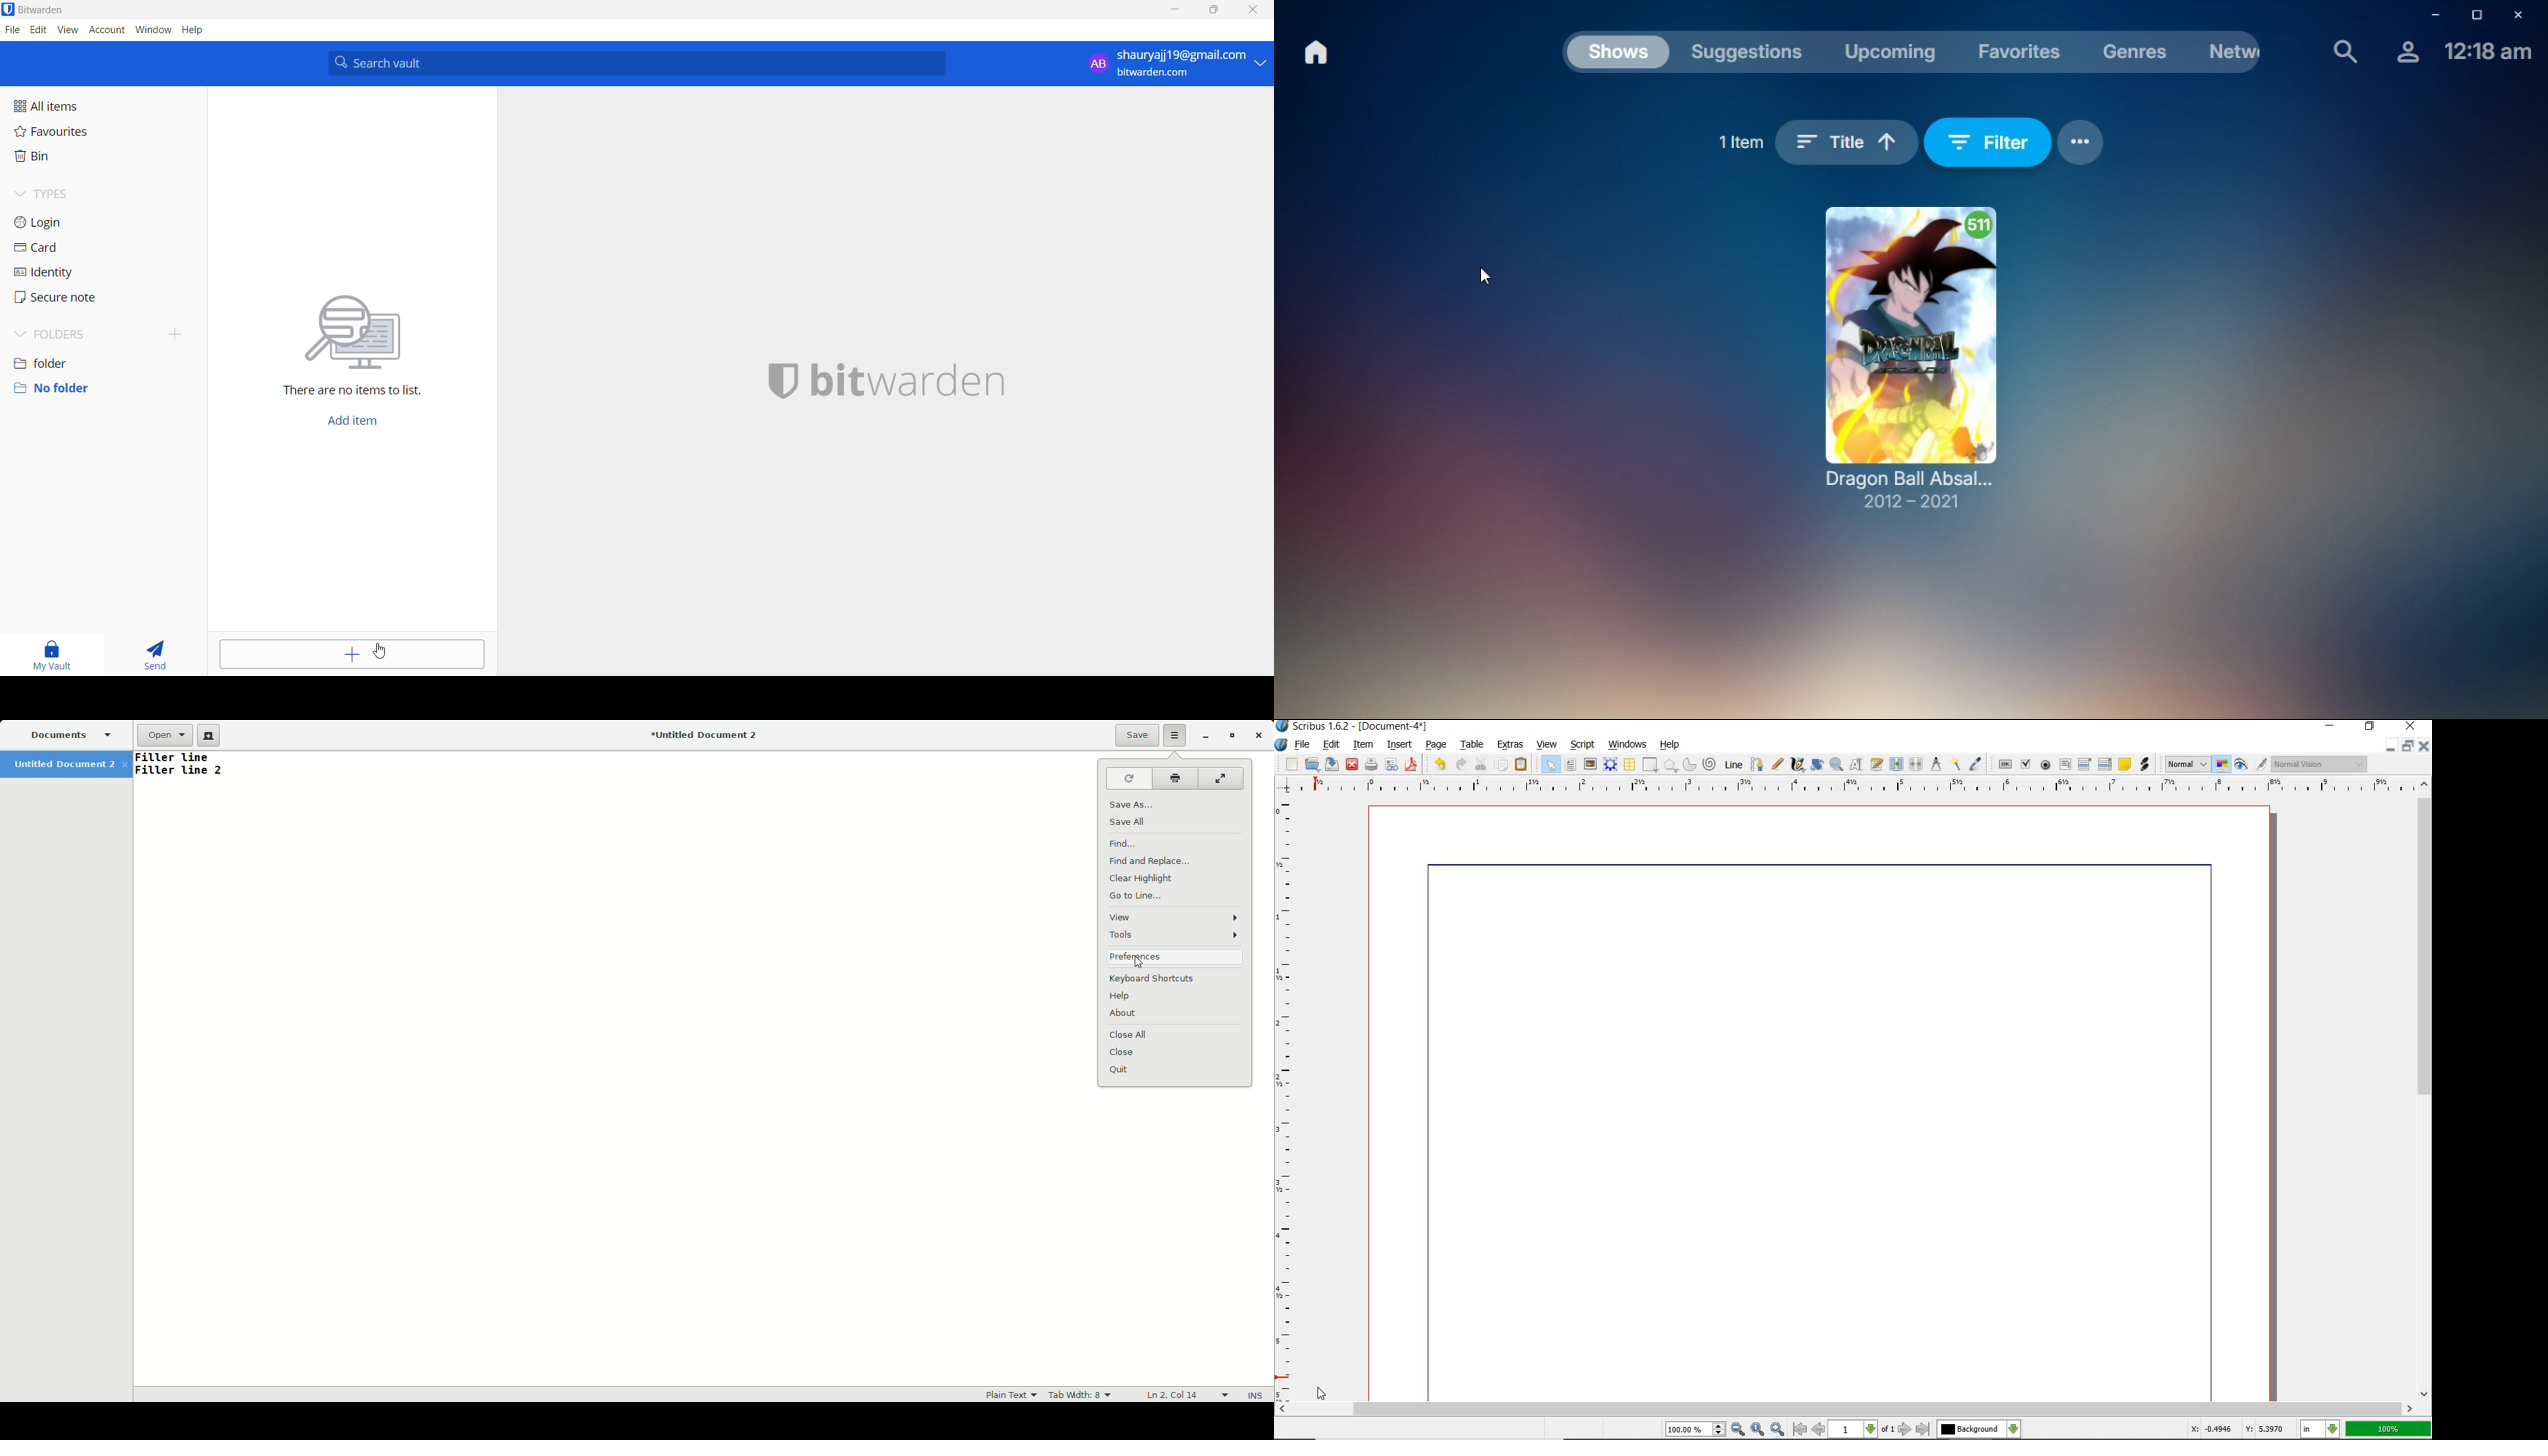 This screenshot has width=2548, height=1456. What do you see at coordinates (1777, 1428) in the screenshot?
I see `zoom in` at bounding box center [1777, 1428].